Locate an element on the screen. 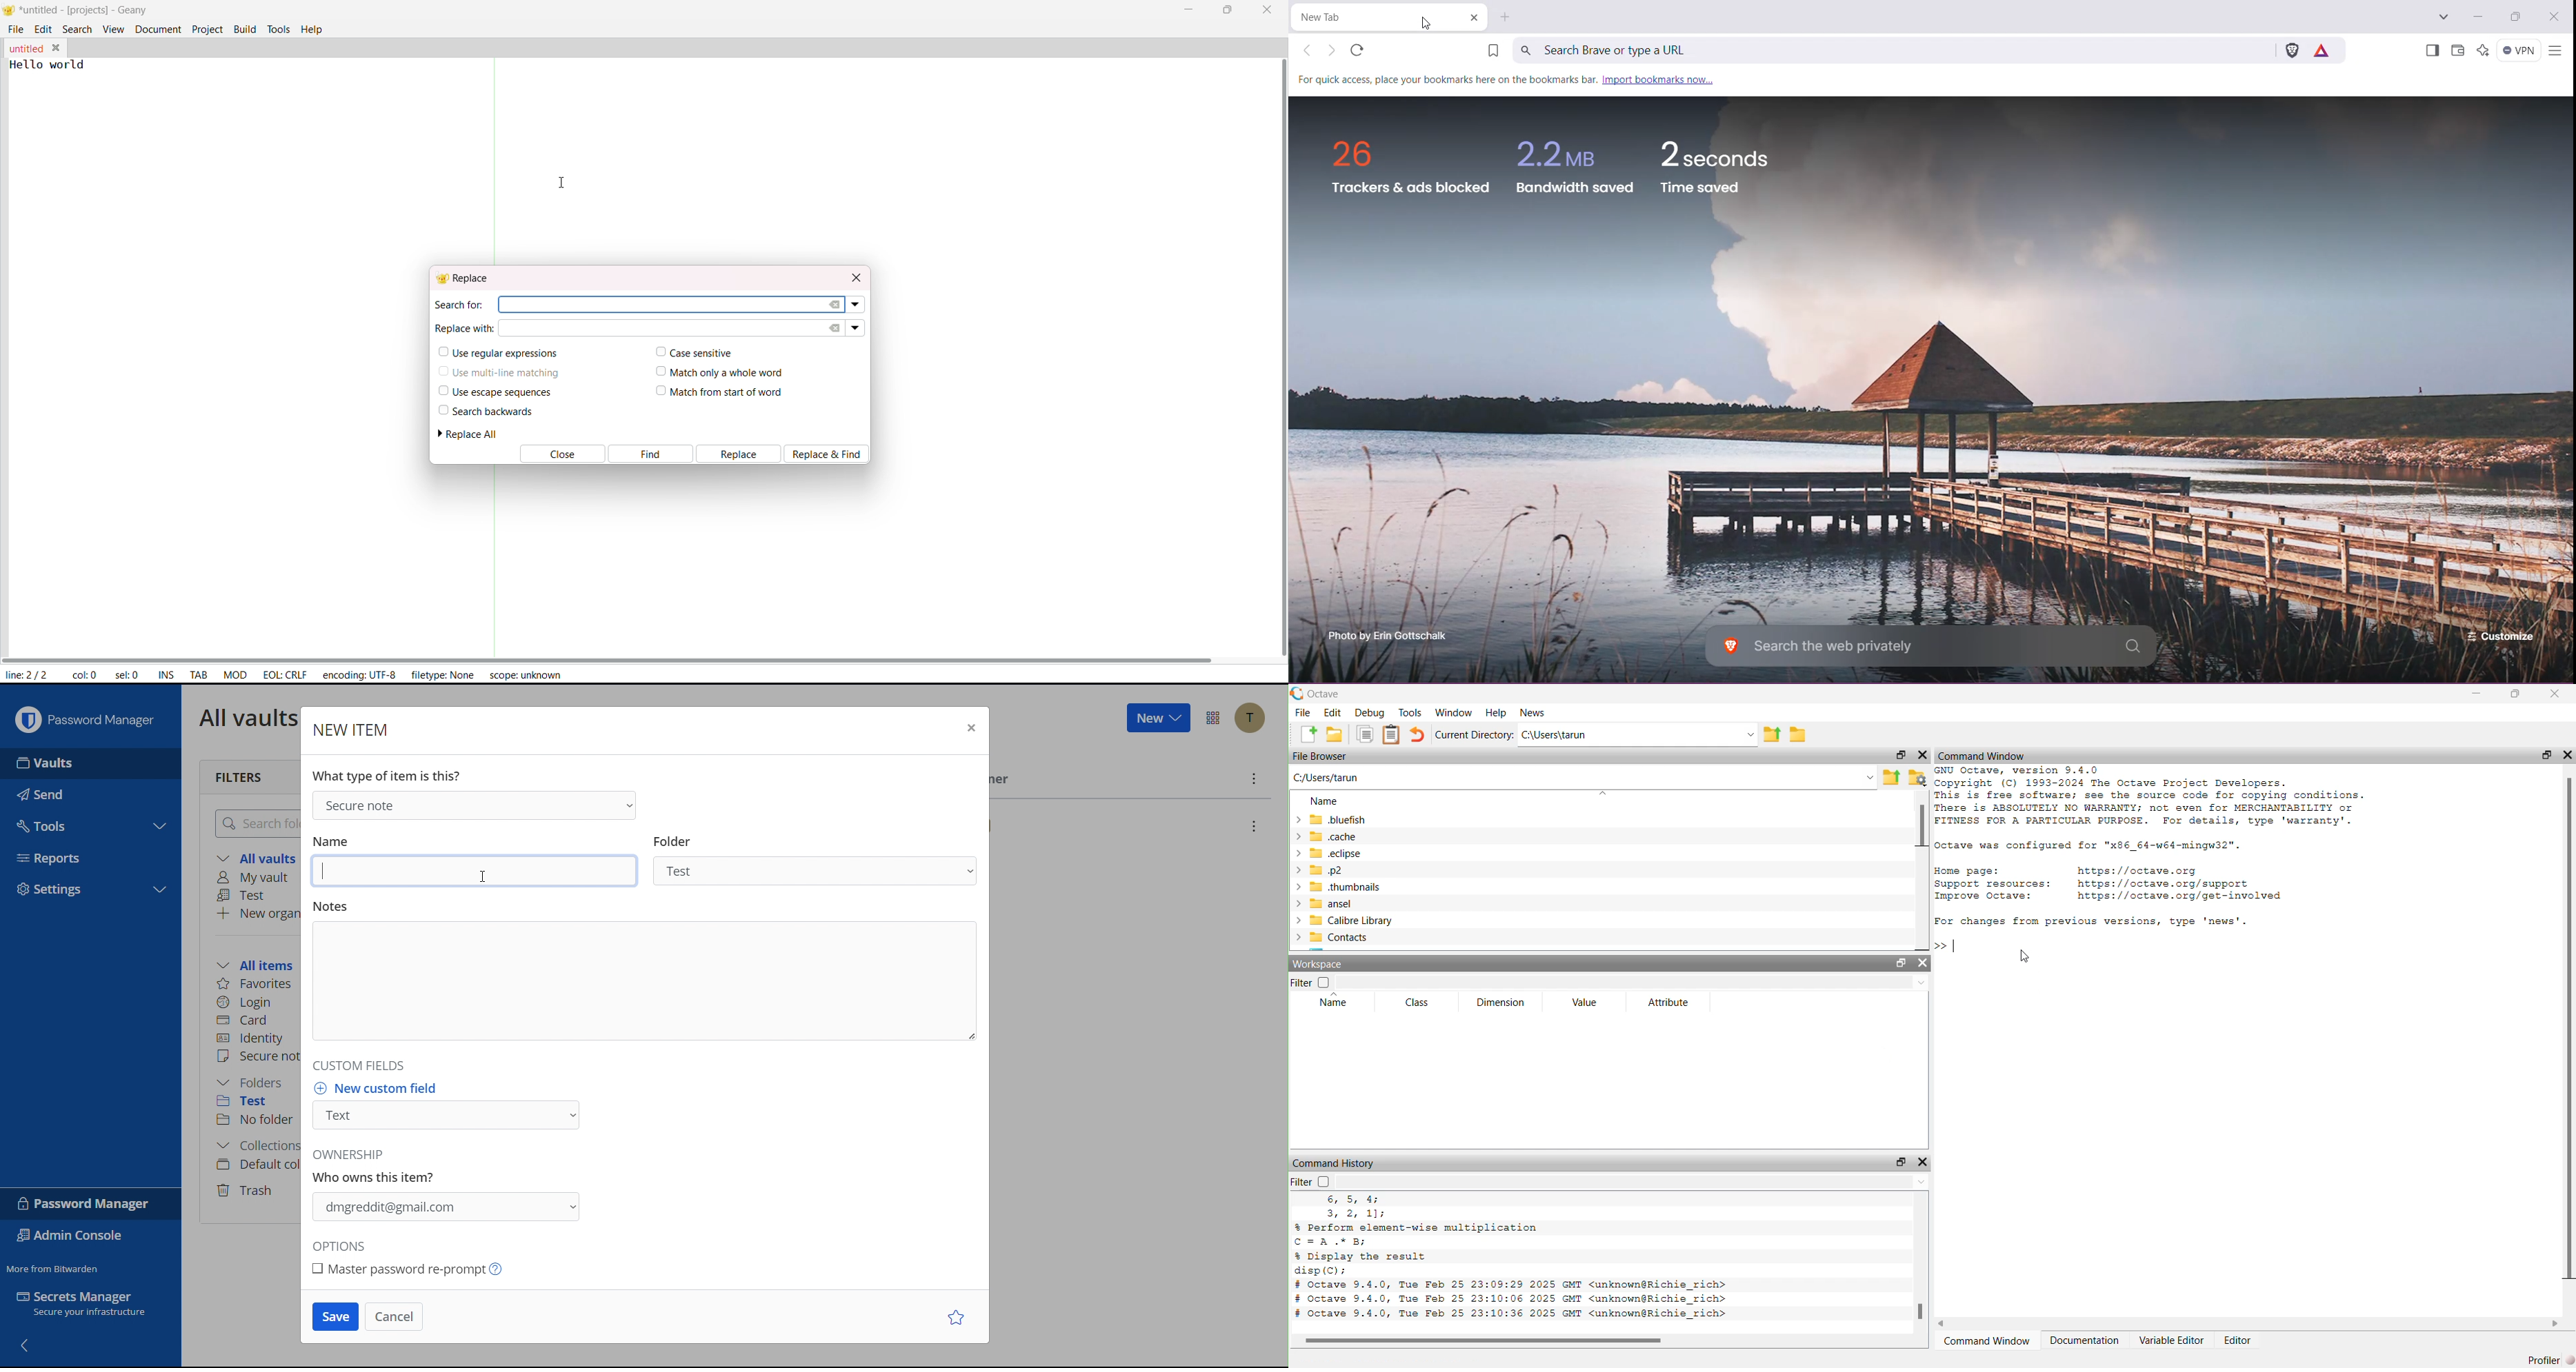  Favorites is located at coordinates (256, 984).